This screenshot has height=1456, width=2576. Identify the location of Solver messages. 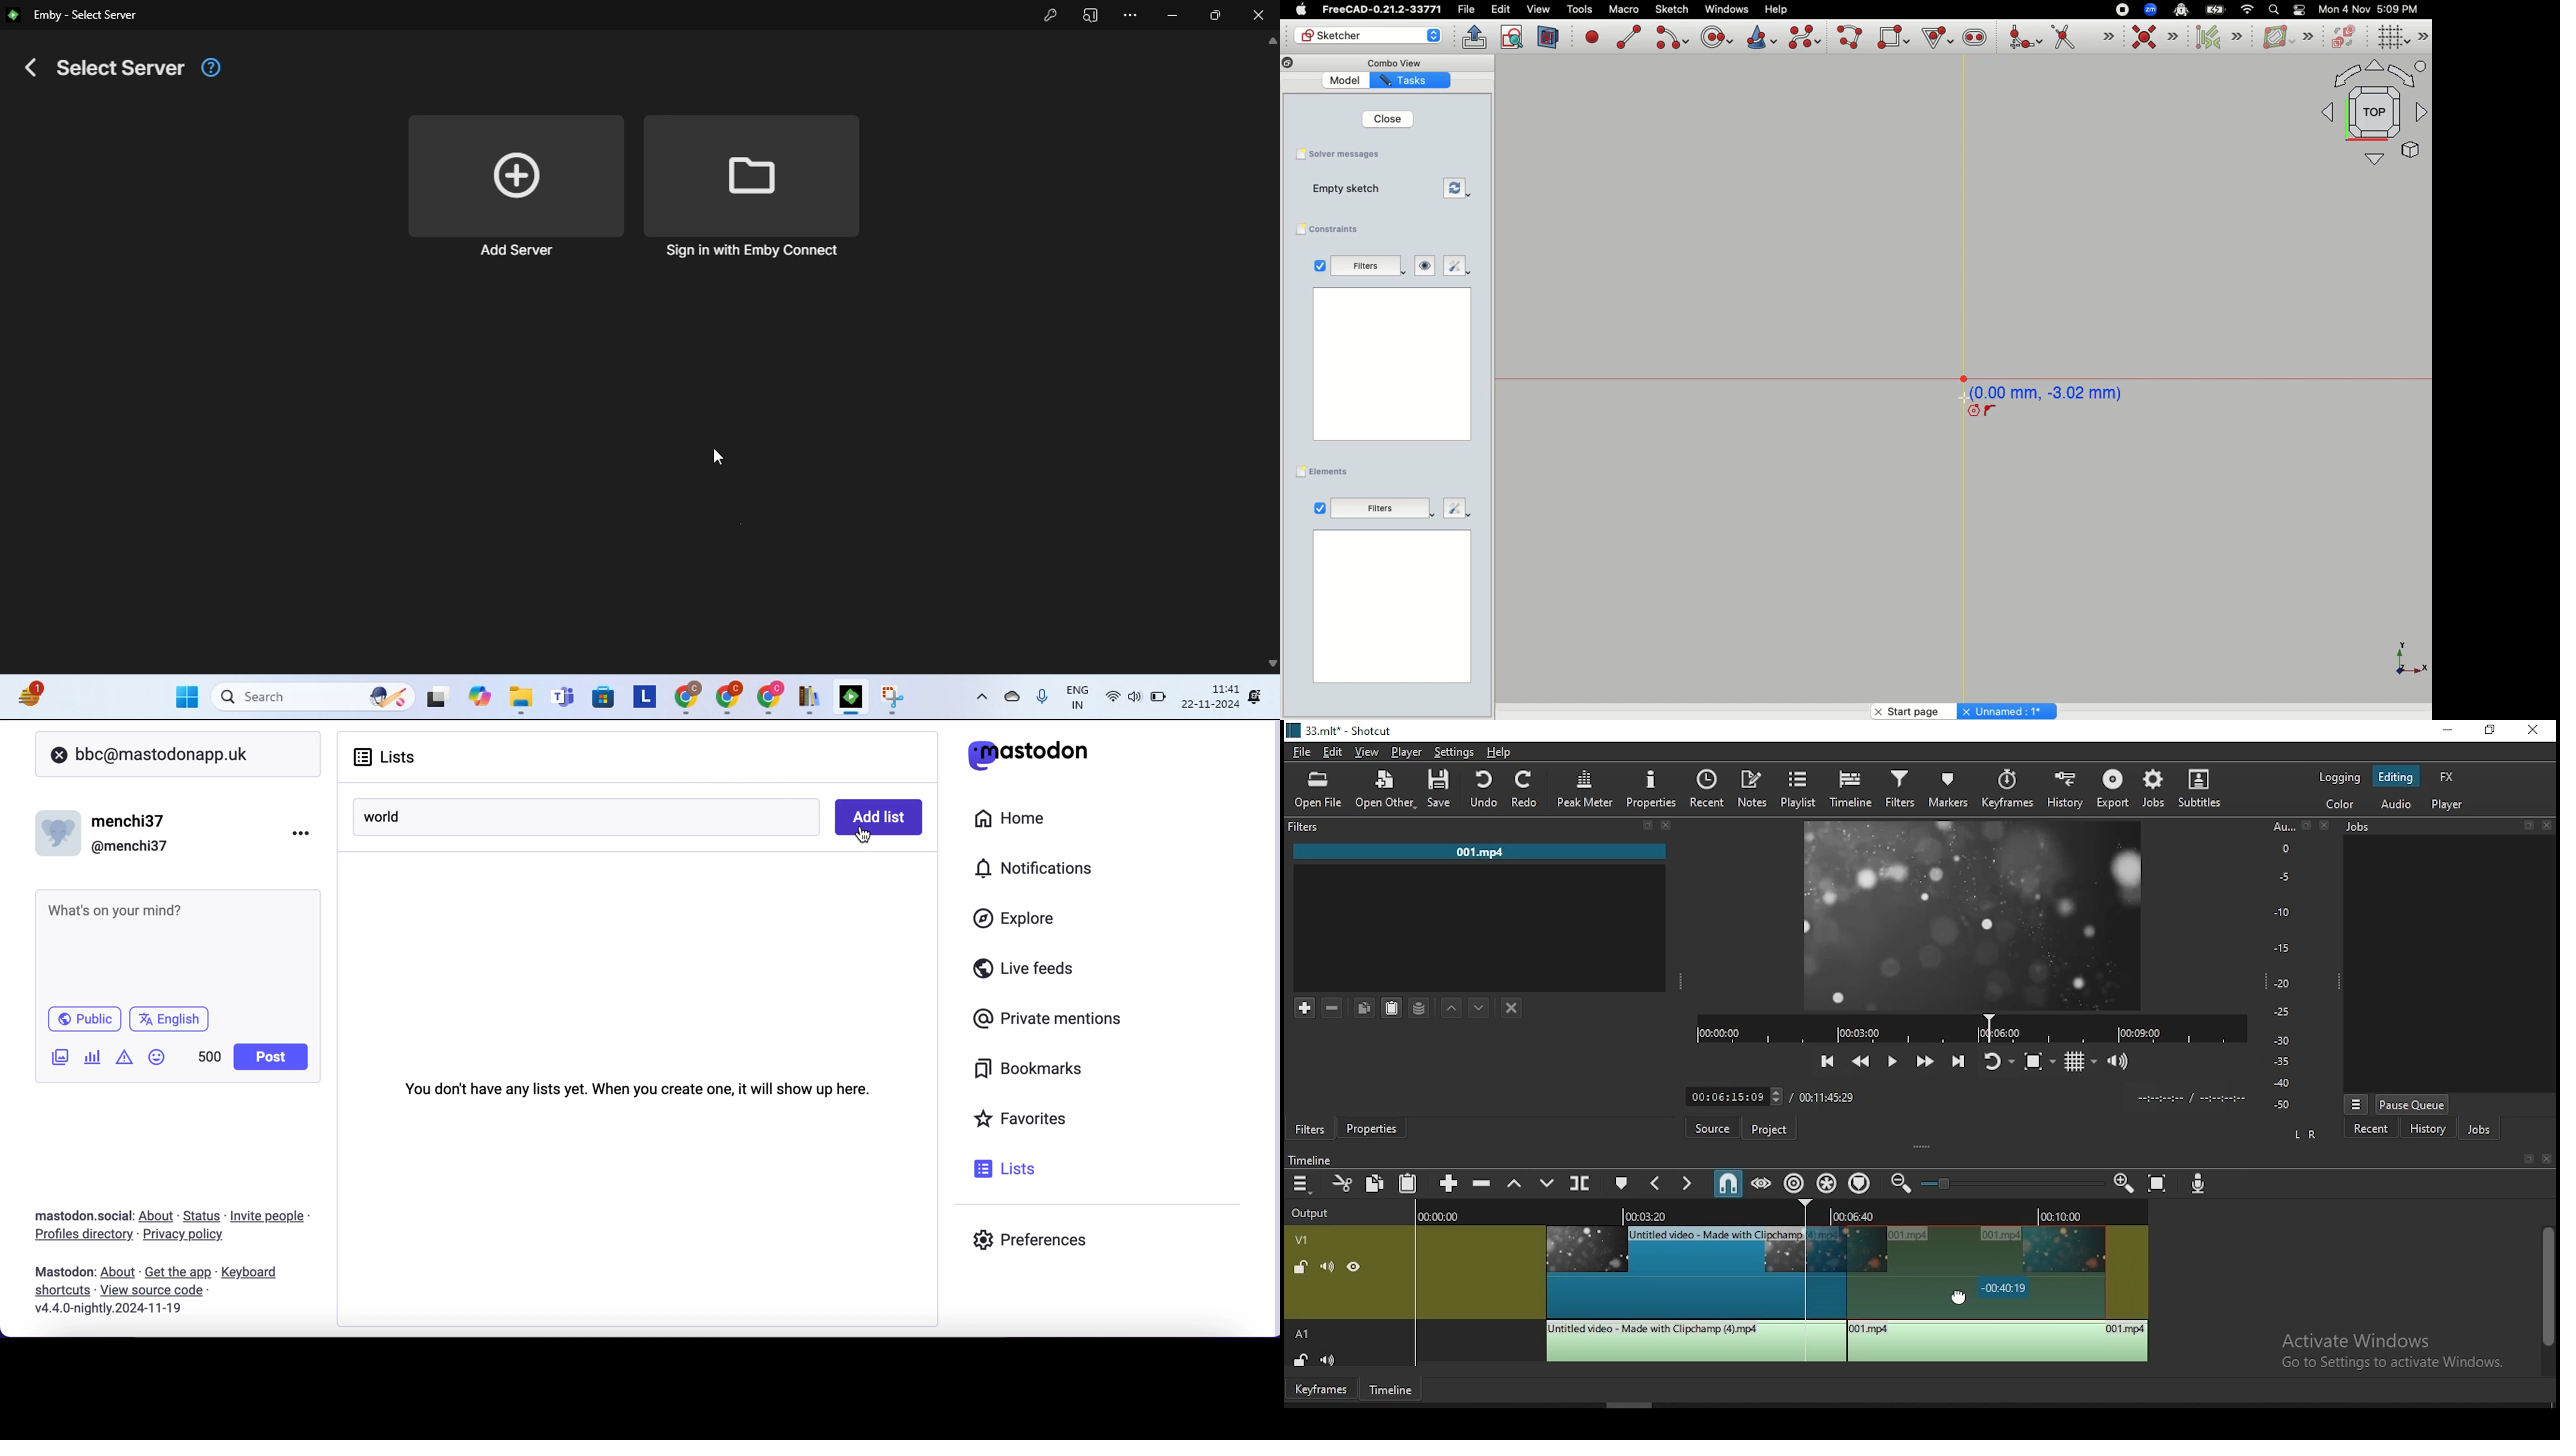
(1342, 154).